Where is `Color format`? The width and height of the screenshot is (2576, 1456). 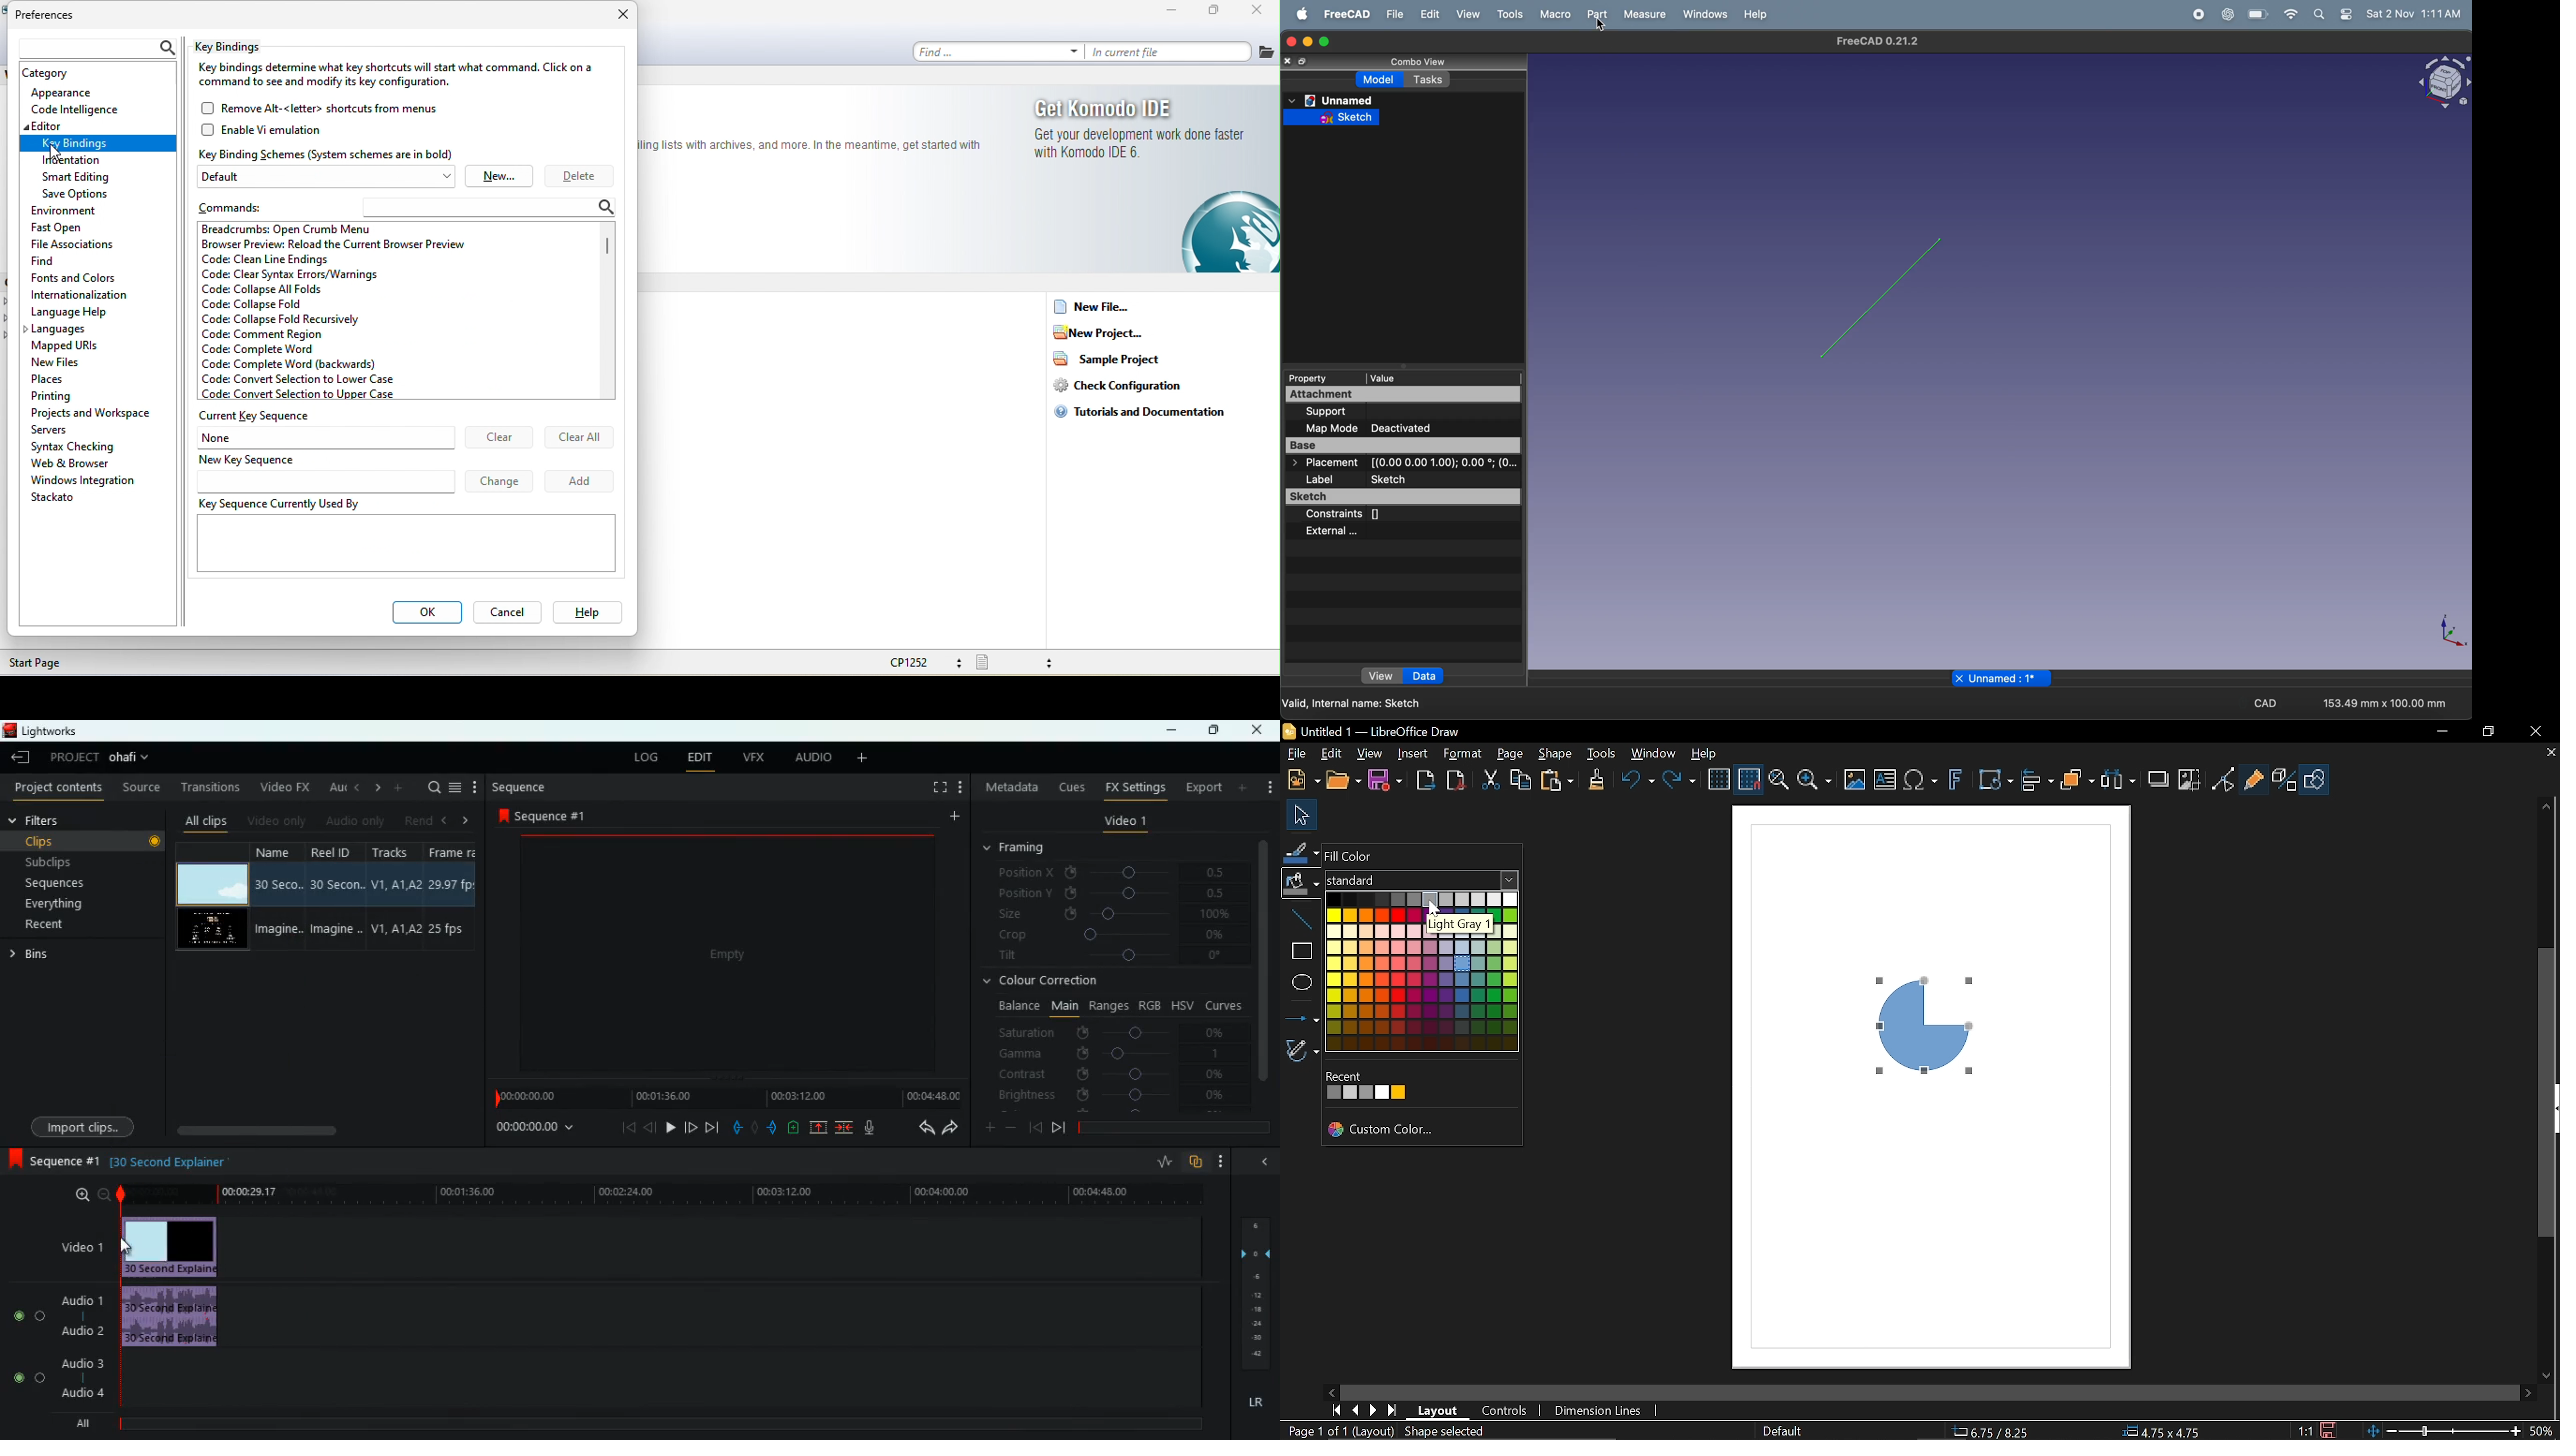
Color format is located at coordinates (1421, 880).